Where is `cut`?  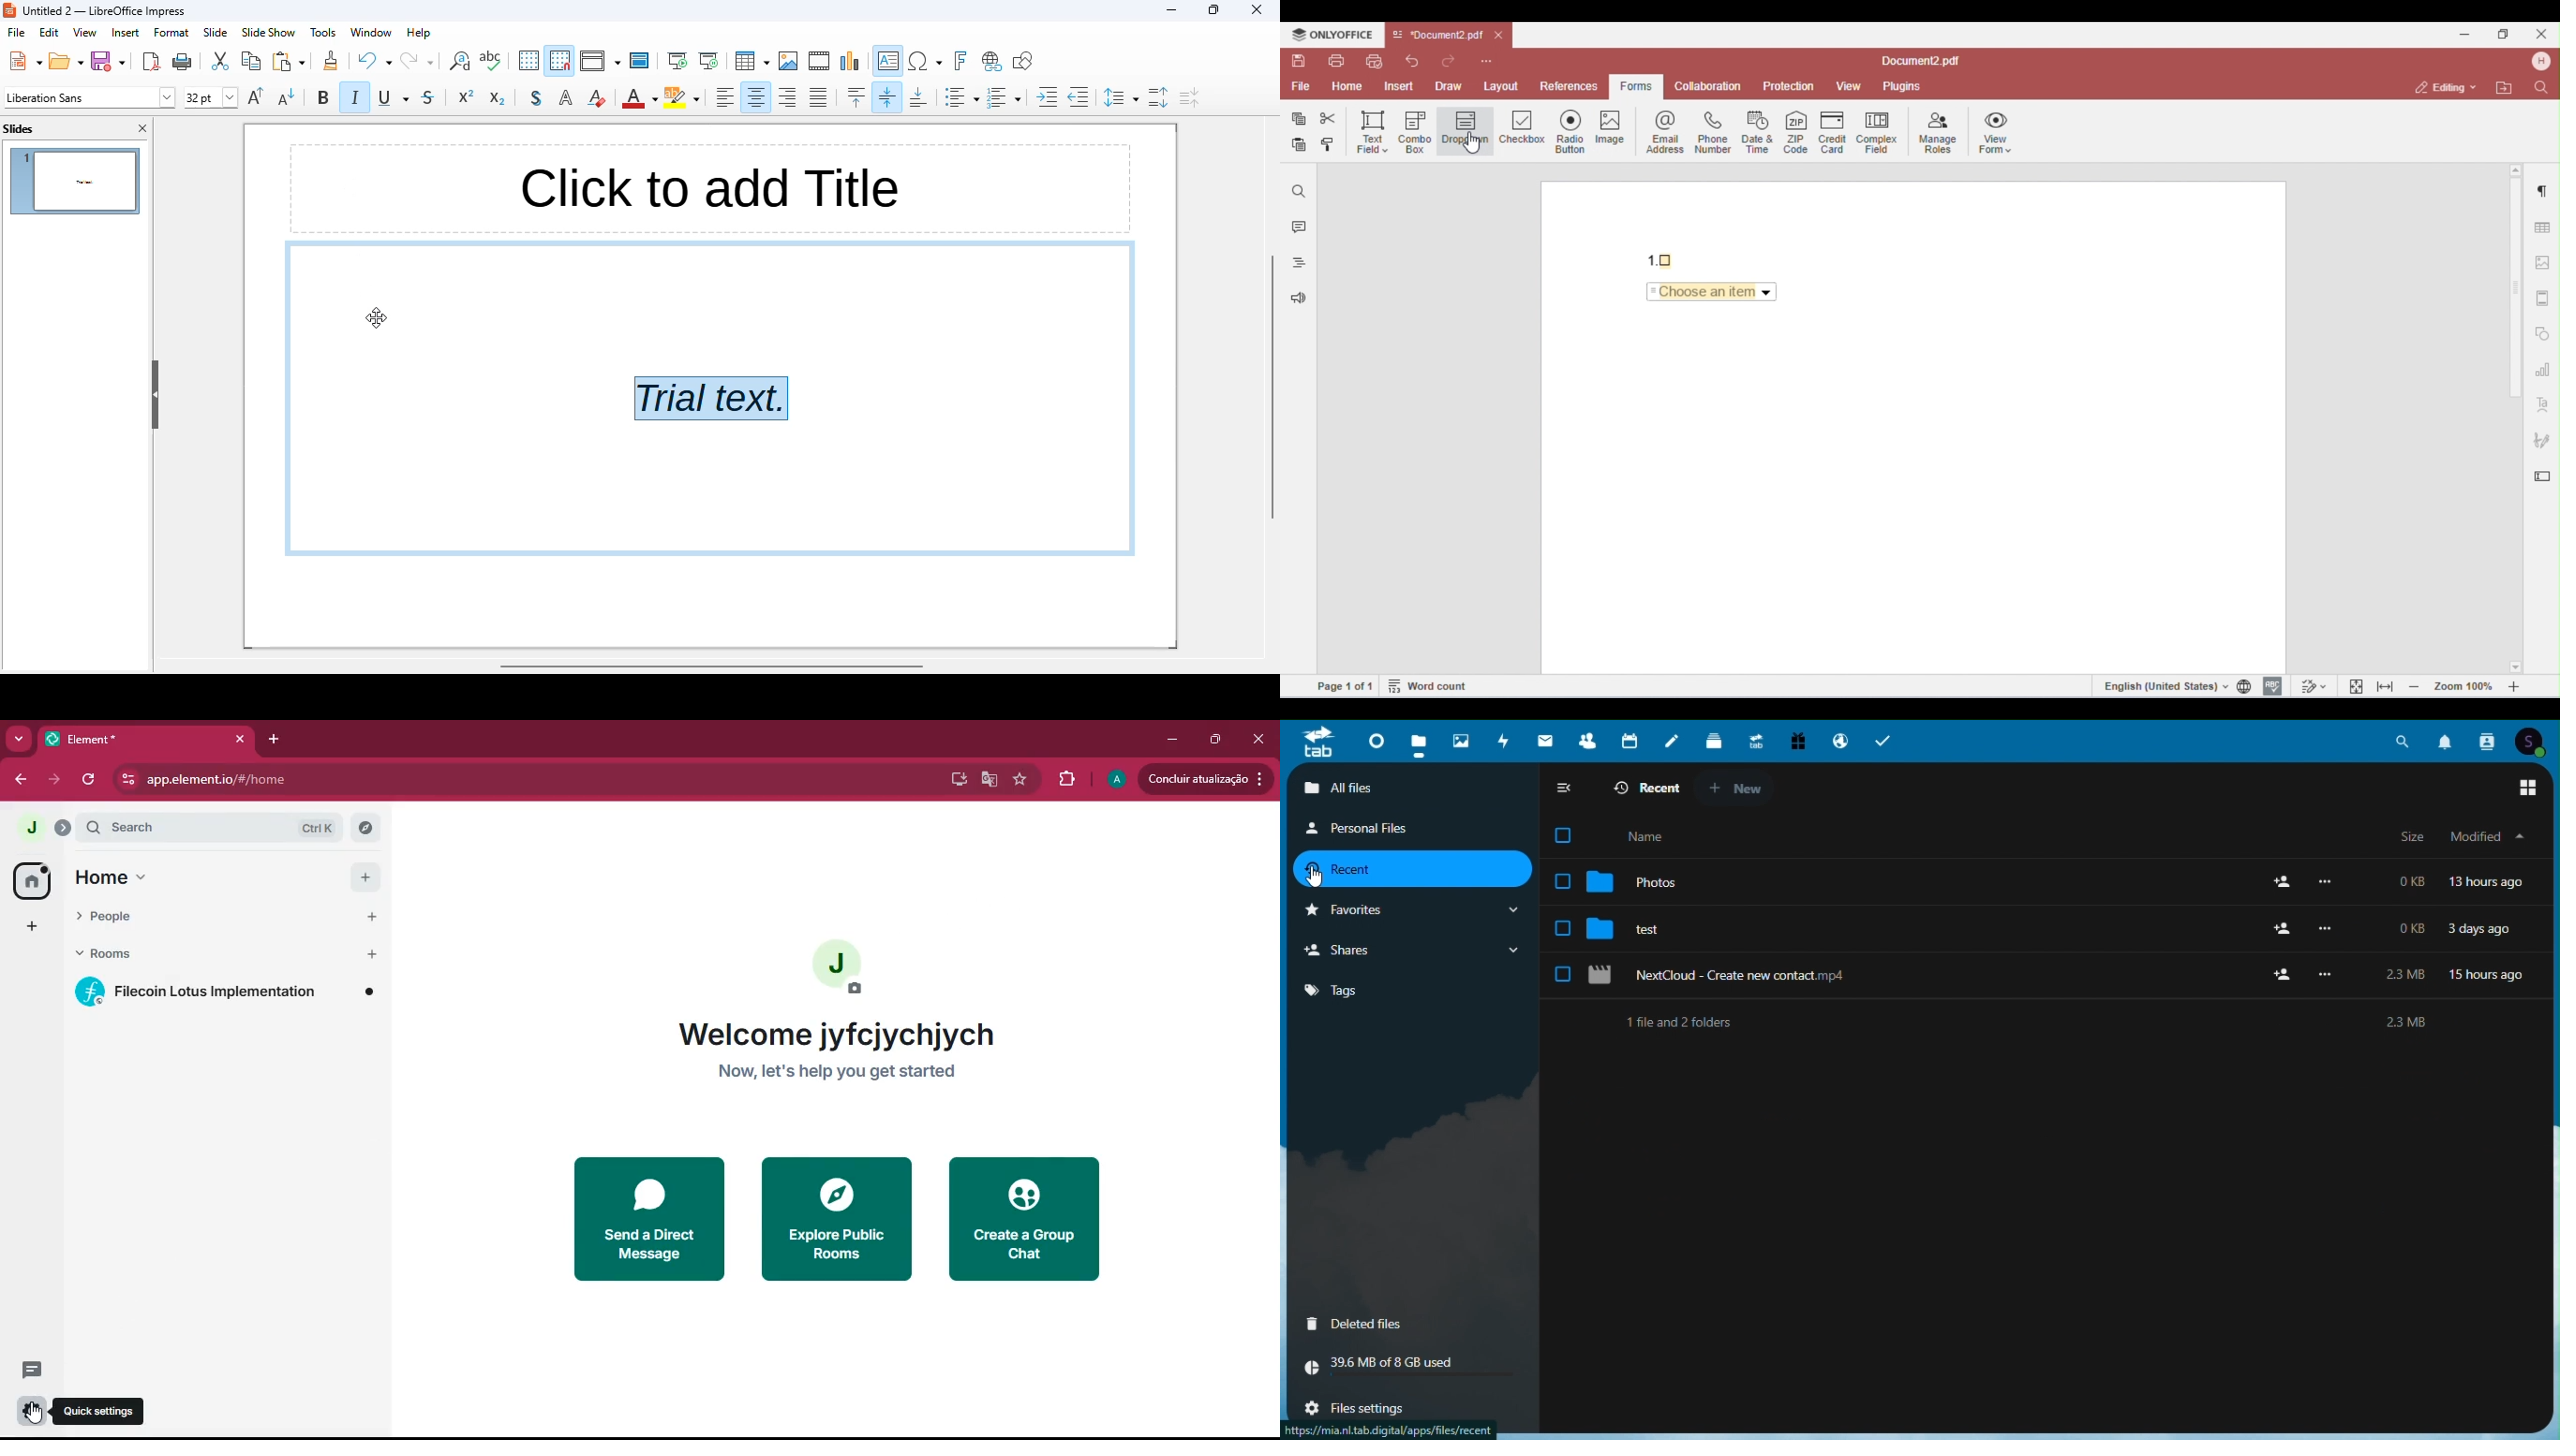
cut is located at coordinates (221, 61).